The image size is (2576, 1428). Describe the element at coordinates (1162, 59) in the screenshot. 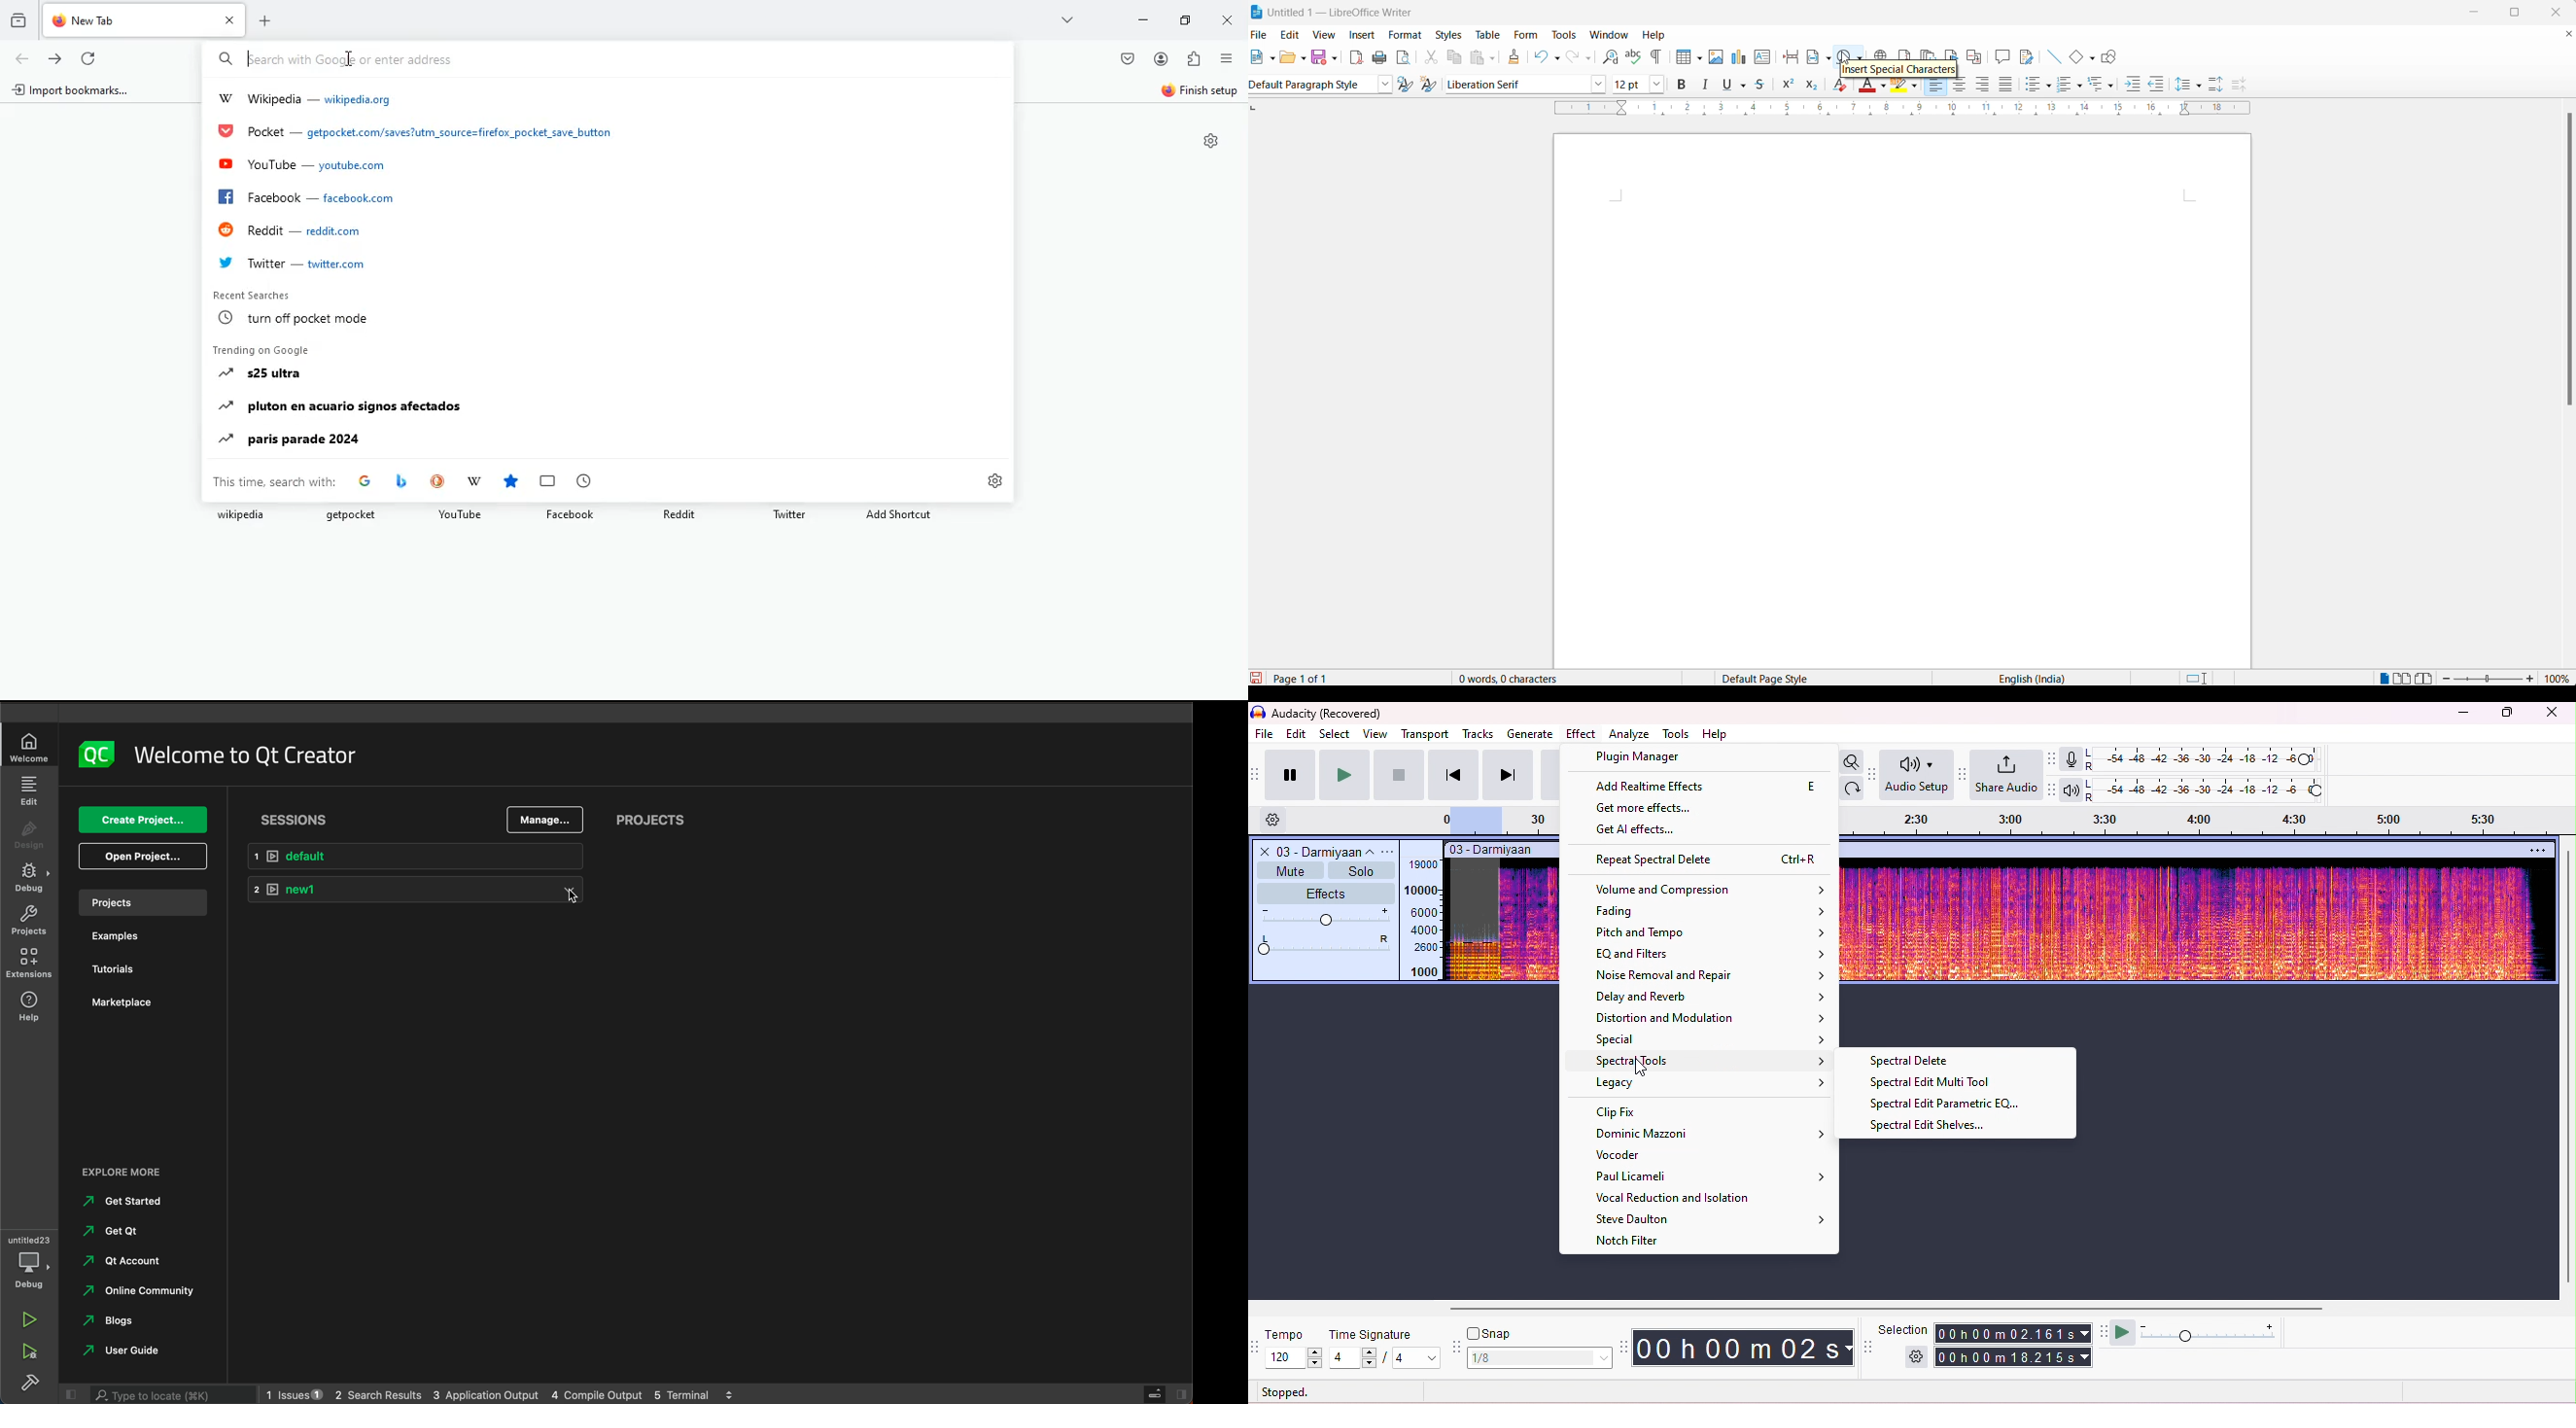

I see `profile` at that location.